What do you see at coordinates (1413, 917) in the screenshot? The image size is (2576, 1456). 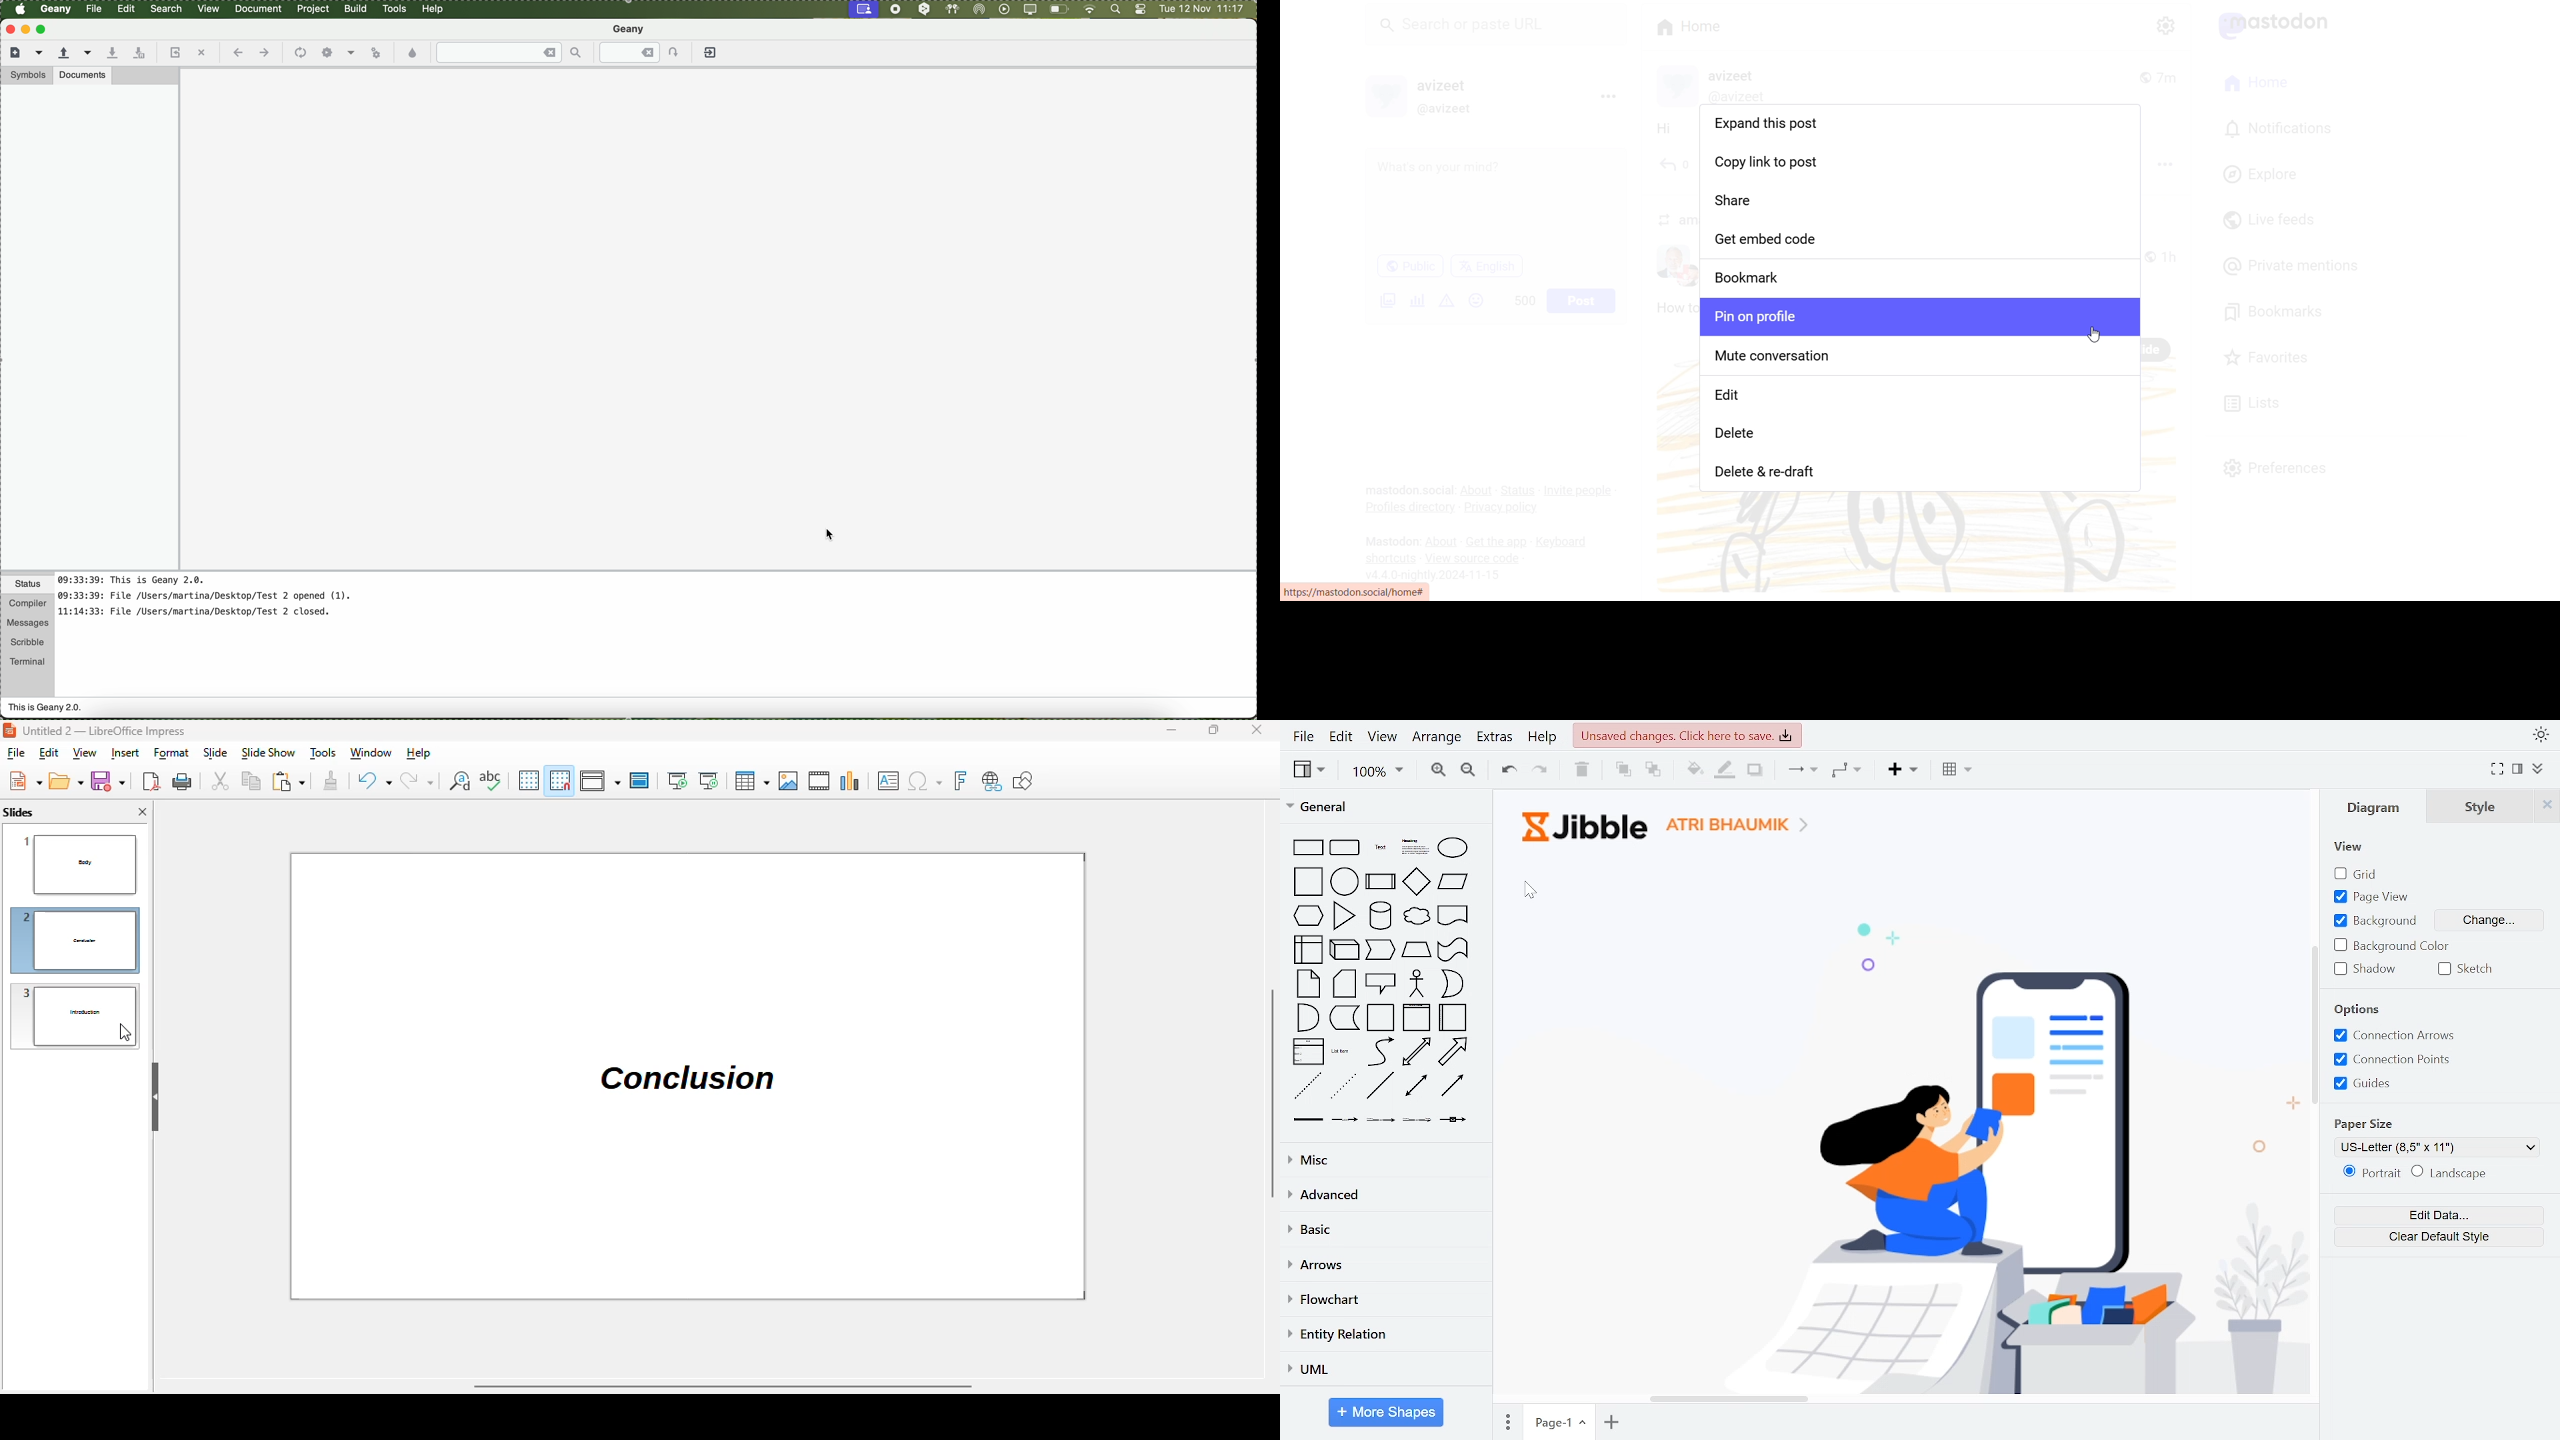 I see `general shapes` at bounding box center [1413, 917].